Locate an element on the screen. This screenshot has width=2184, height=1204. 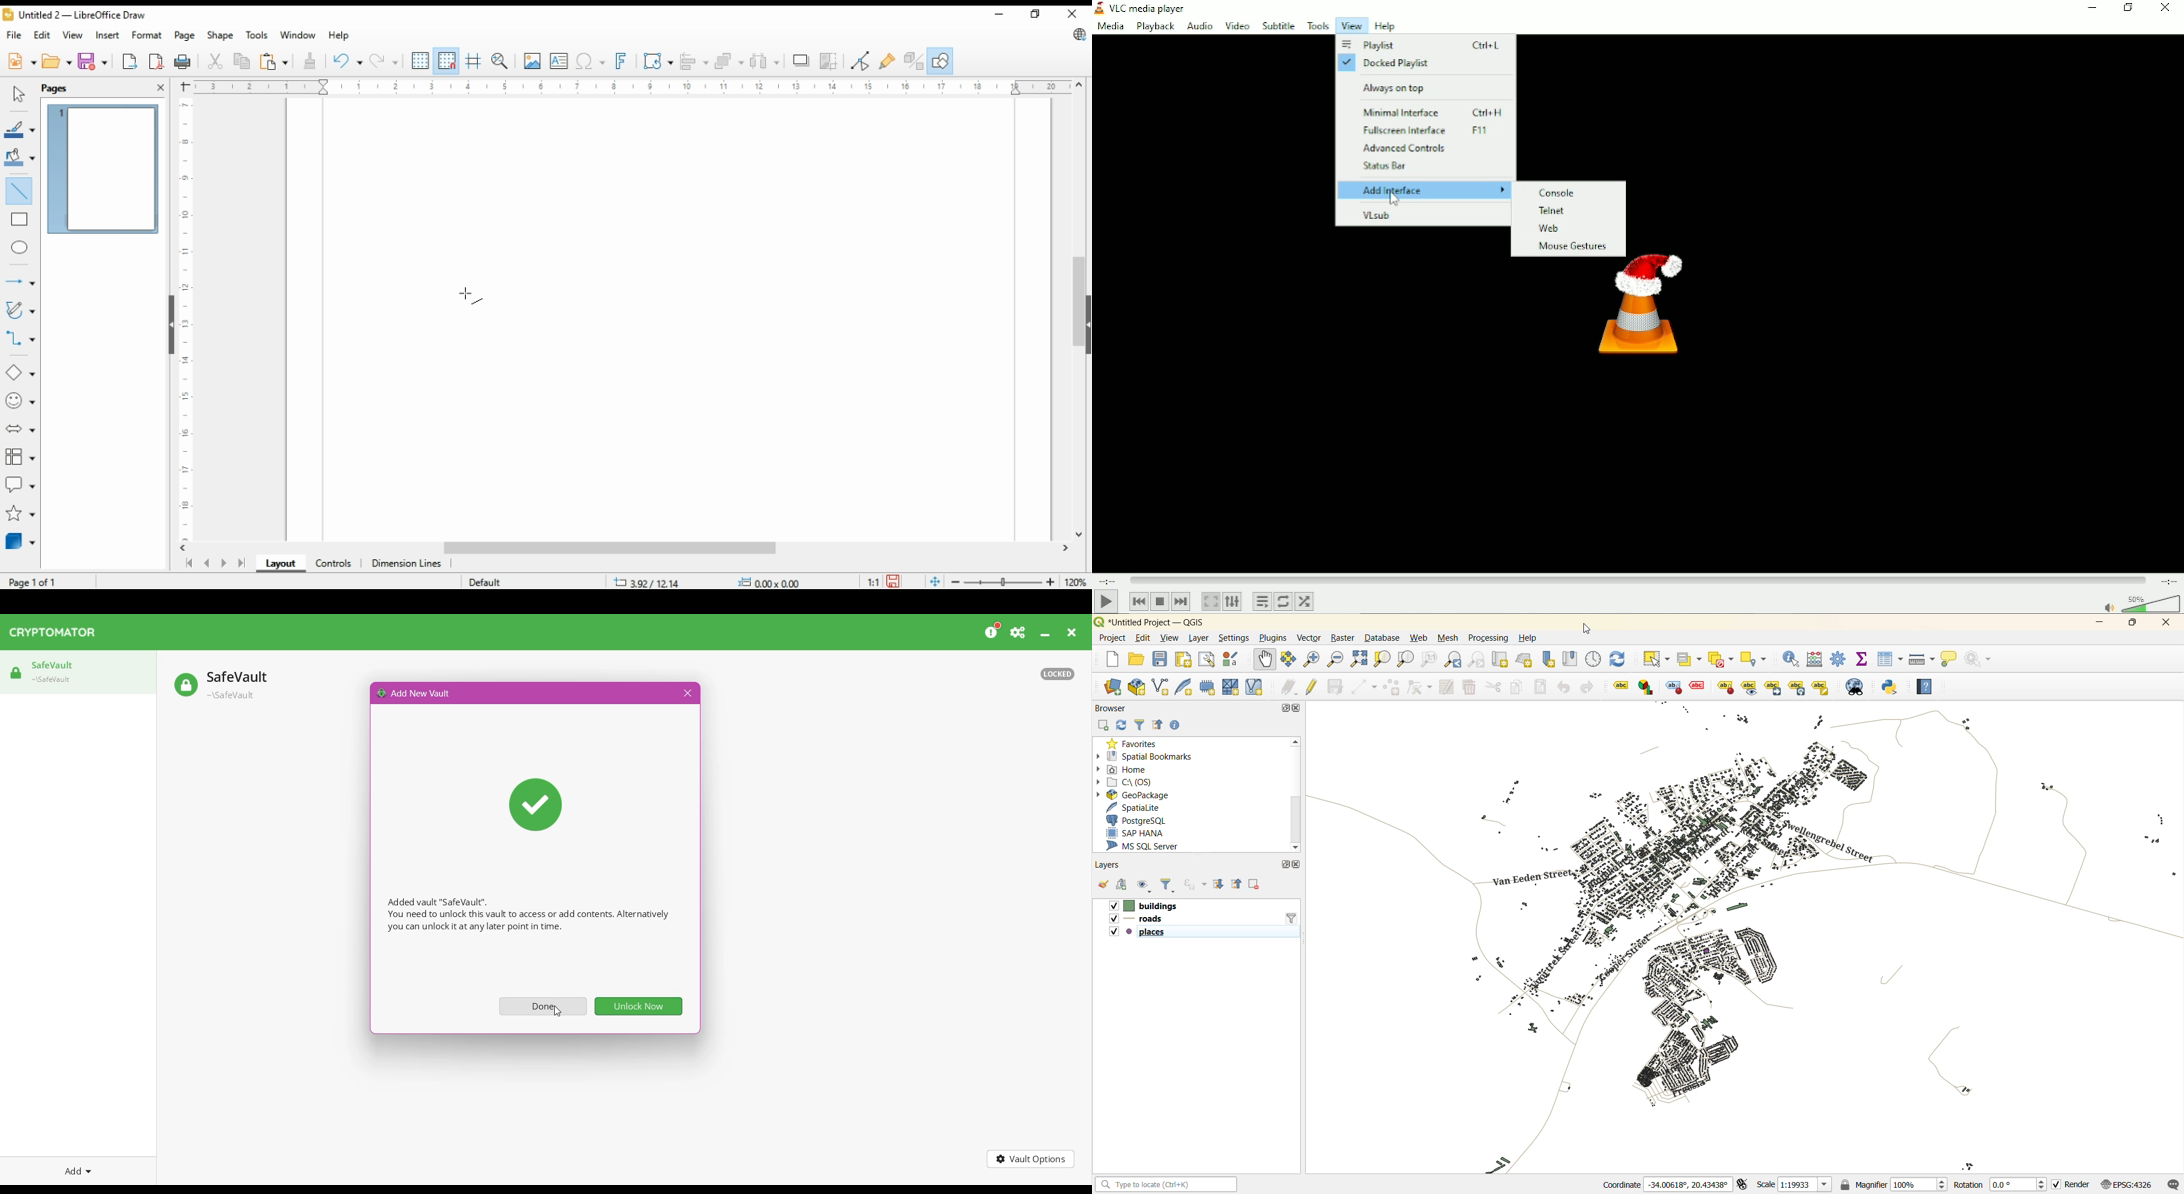
paste is located at coordinates (274, 61).